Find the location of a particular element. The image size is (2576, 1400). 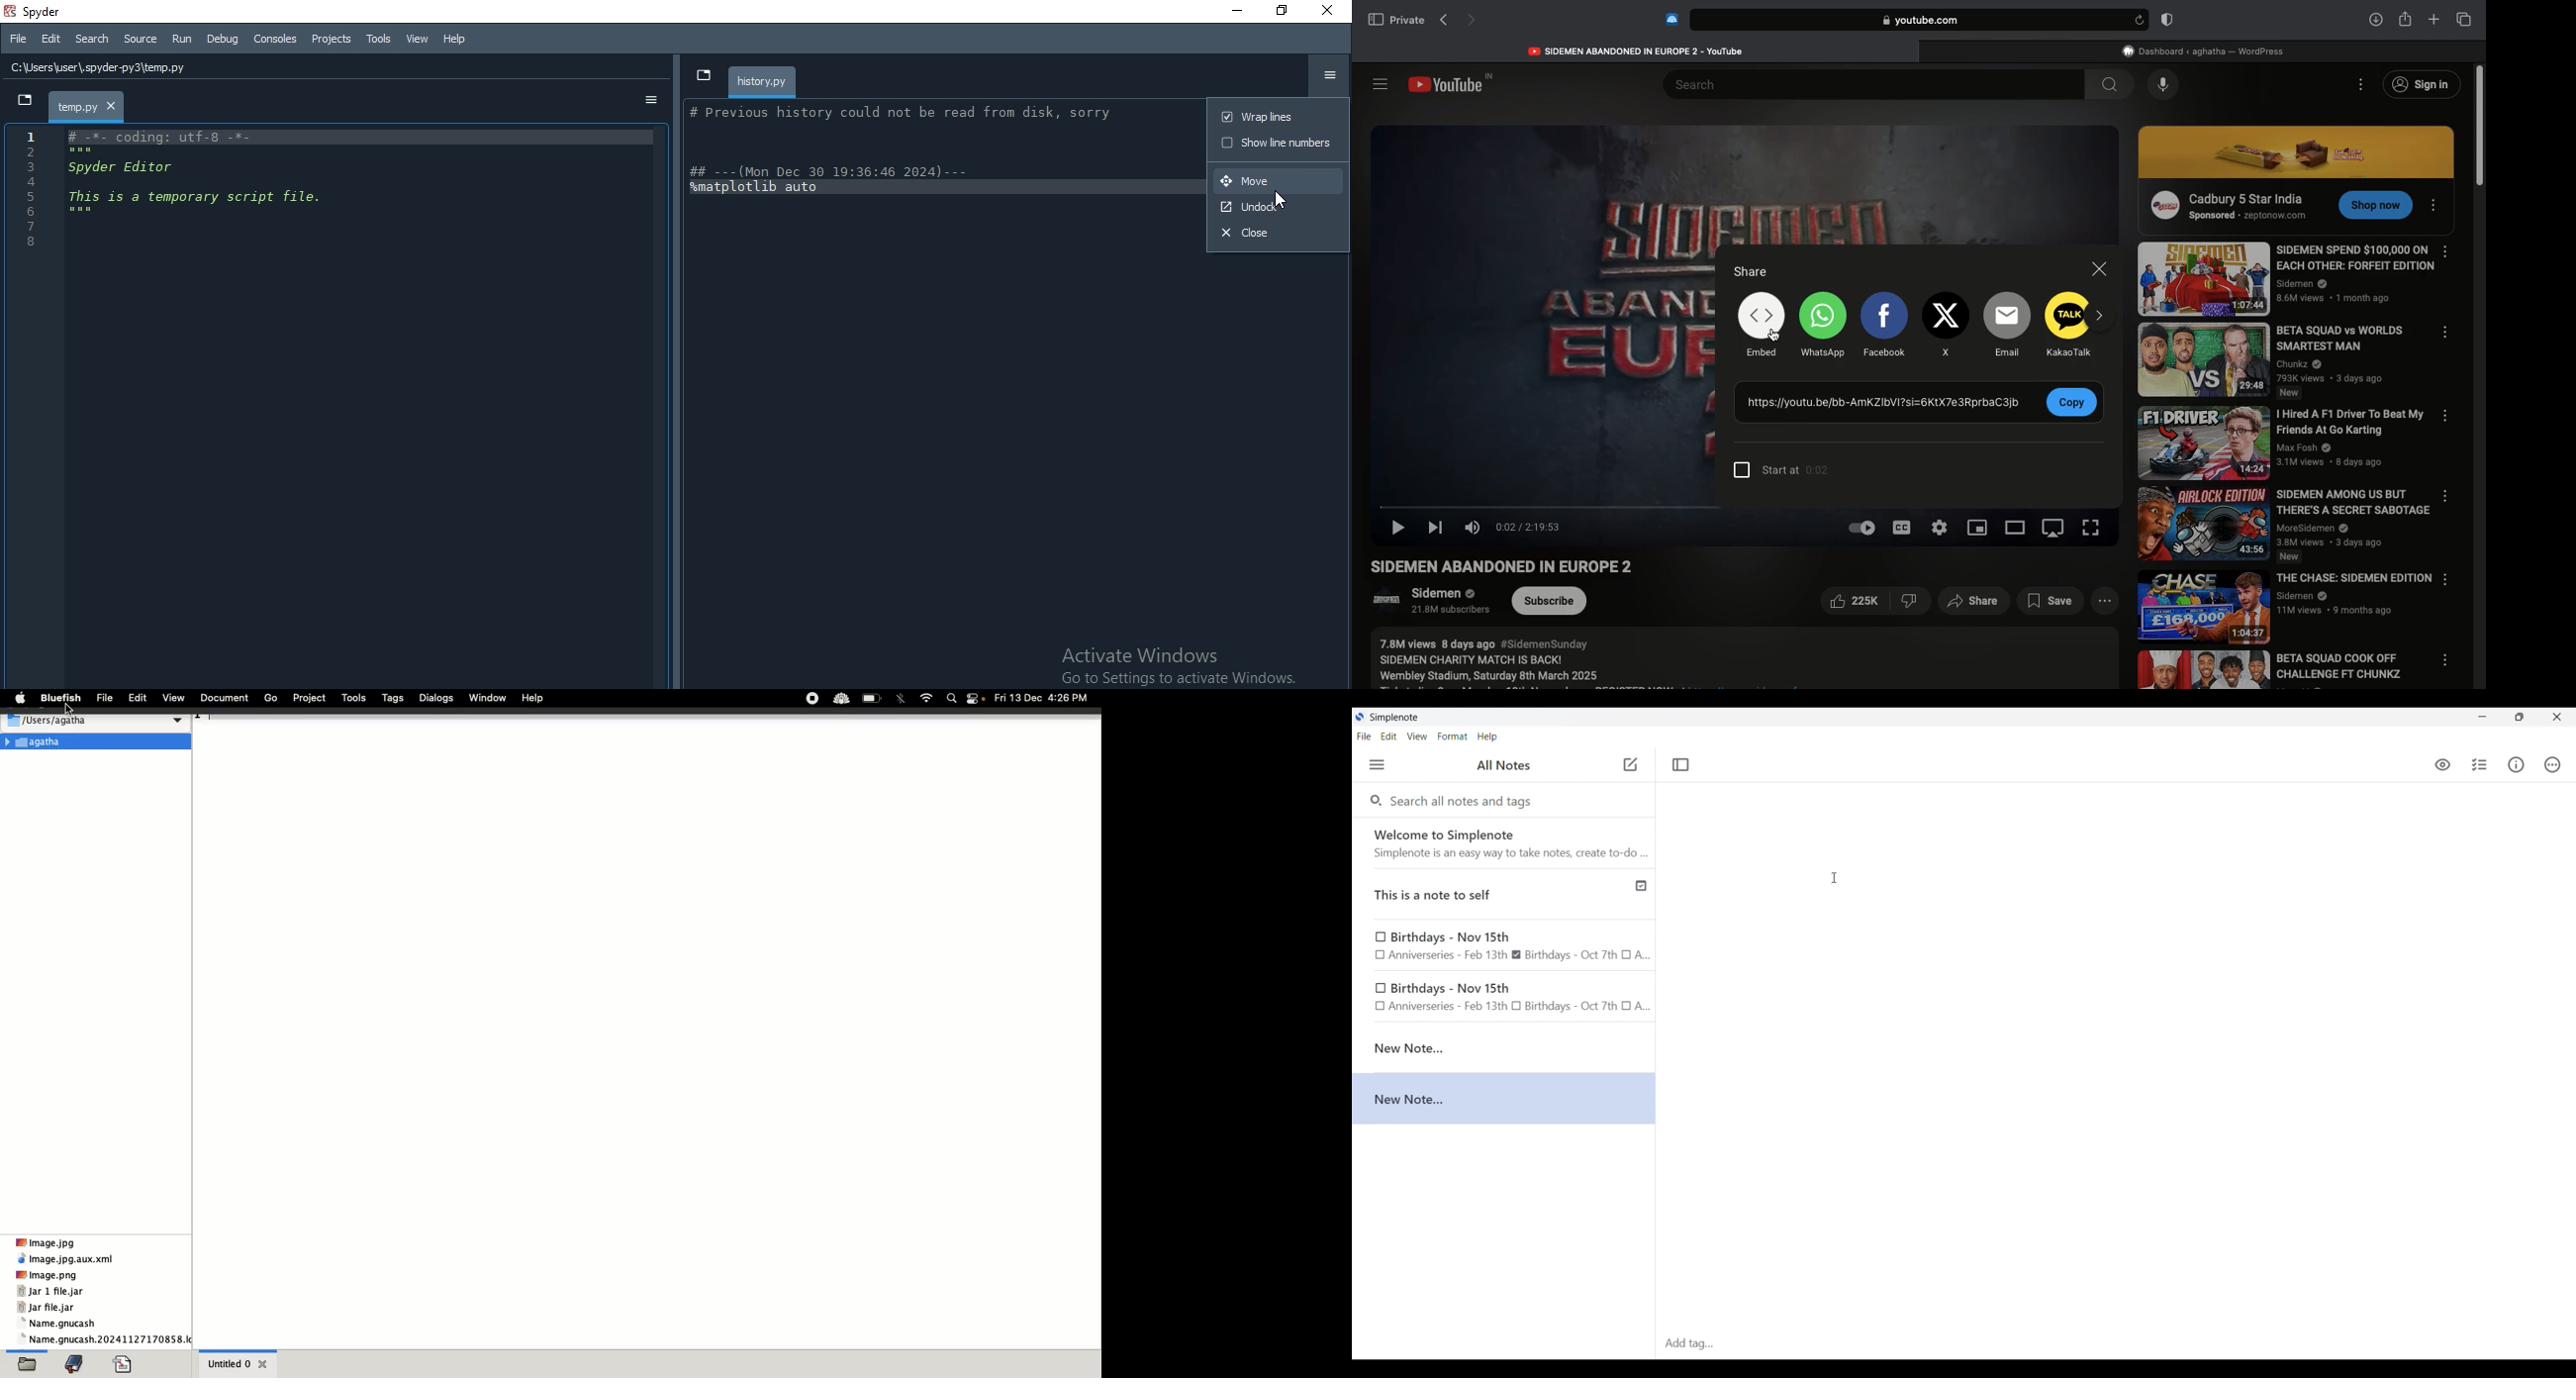

Close is located at coordinates (1331, 12).